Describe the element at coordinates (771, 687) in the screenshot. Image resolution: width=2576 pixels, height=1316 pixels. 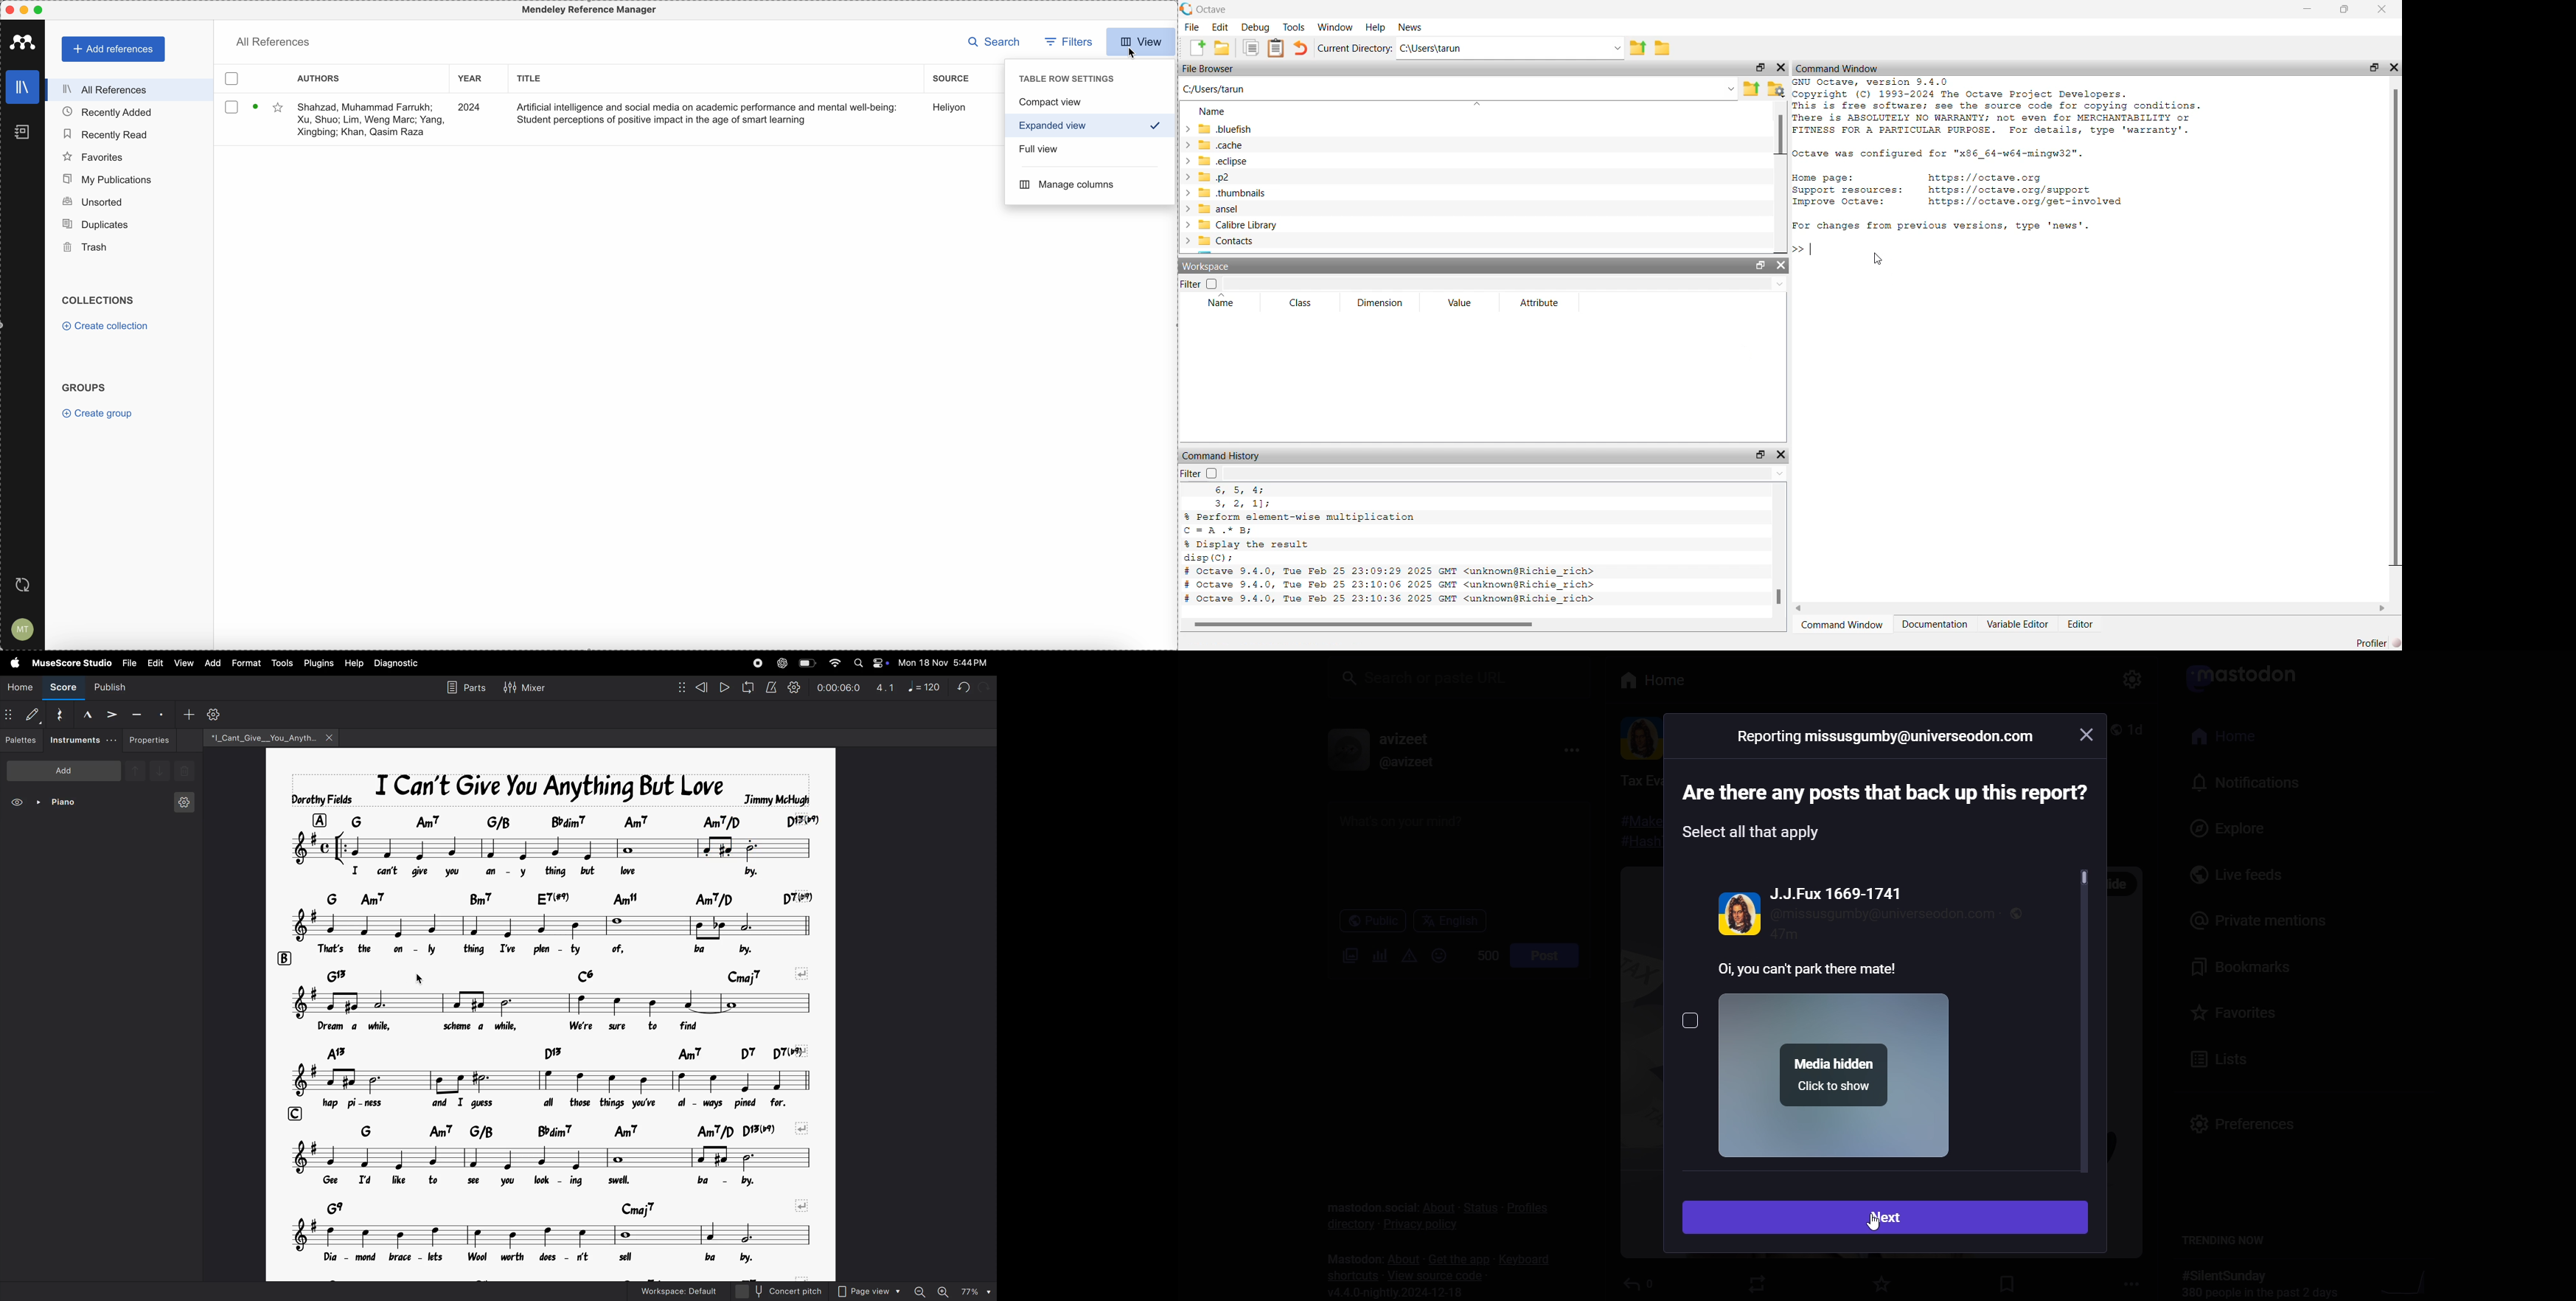
I see `metronome` at that location.